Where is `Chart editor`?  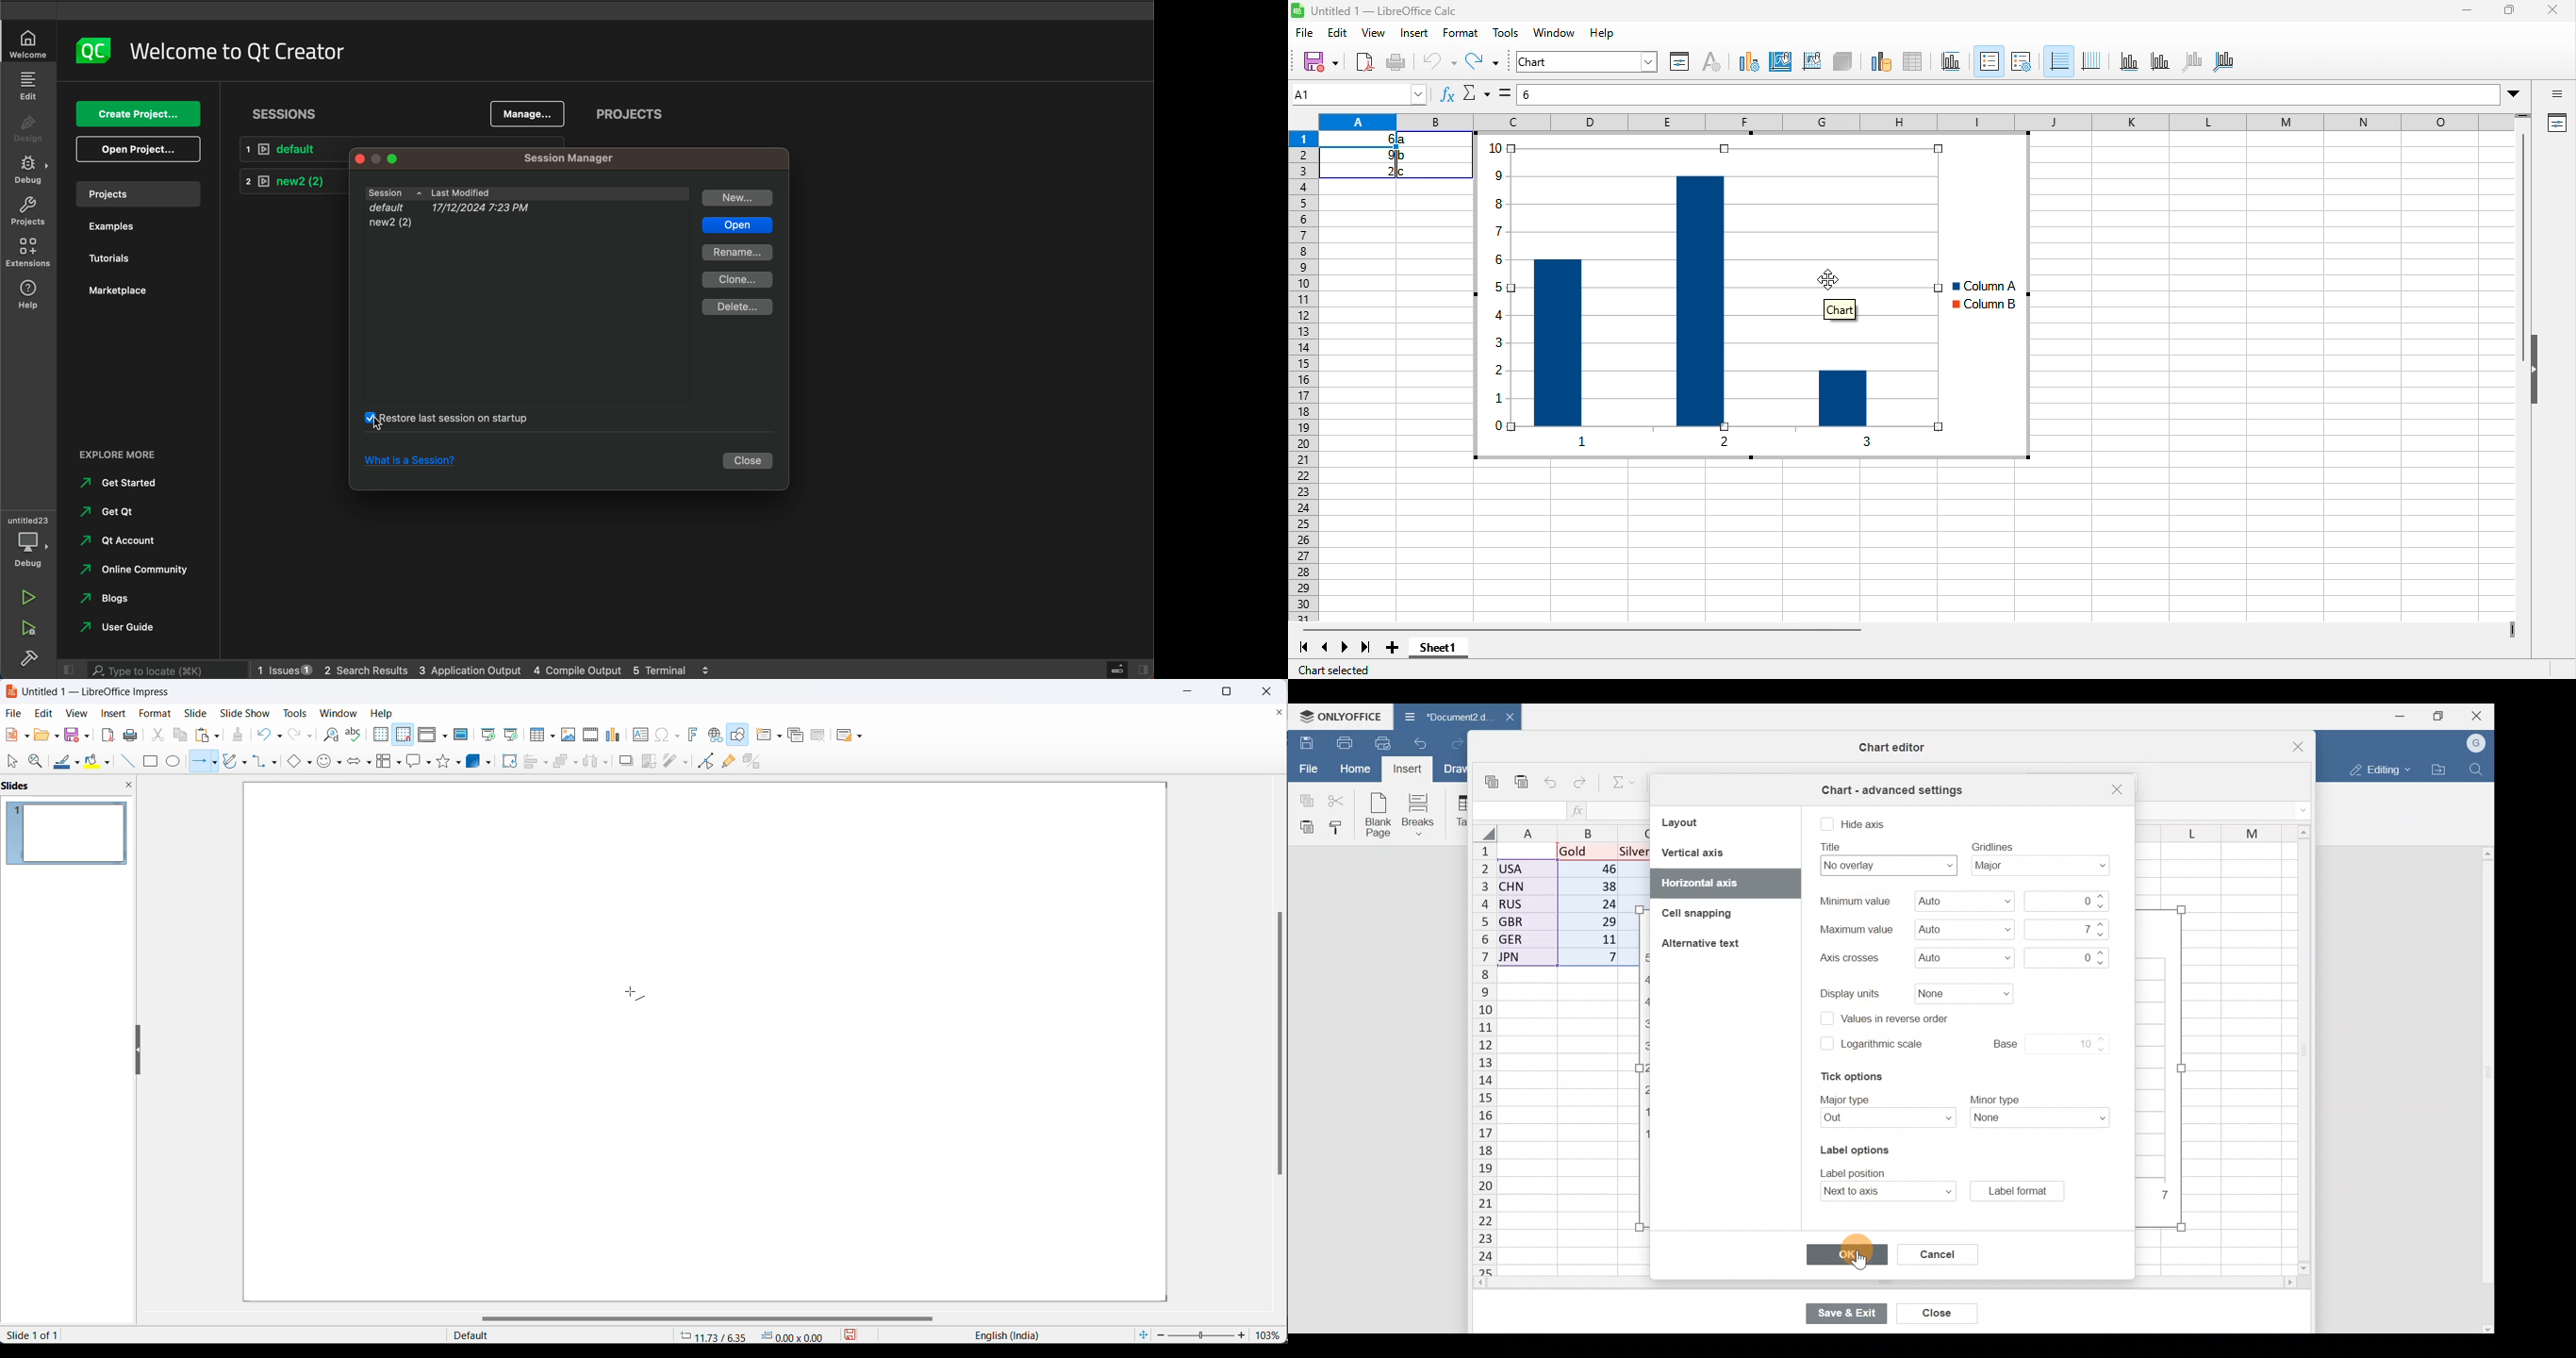
Chart editor is located at coordinates (1888, 748).